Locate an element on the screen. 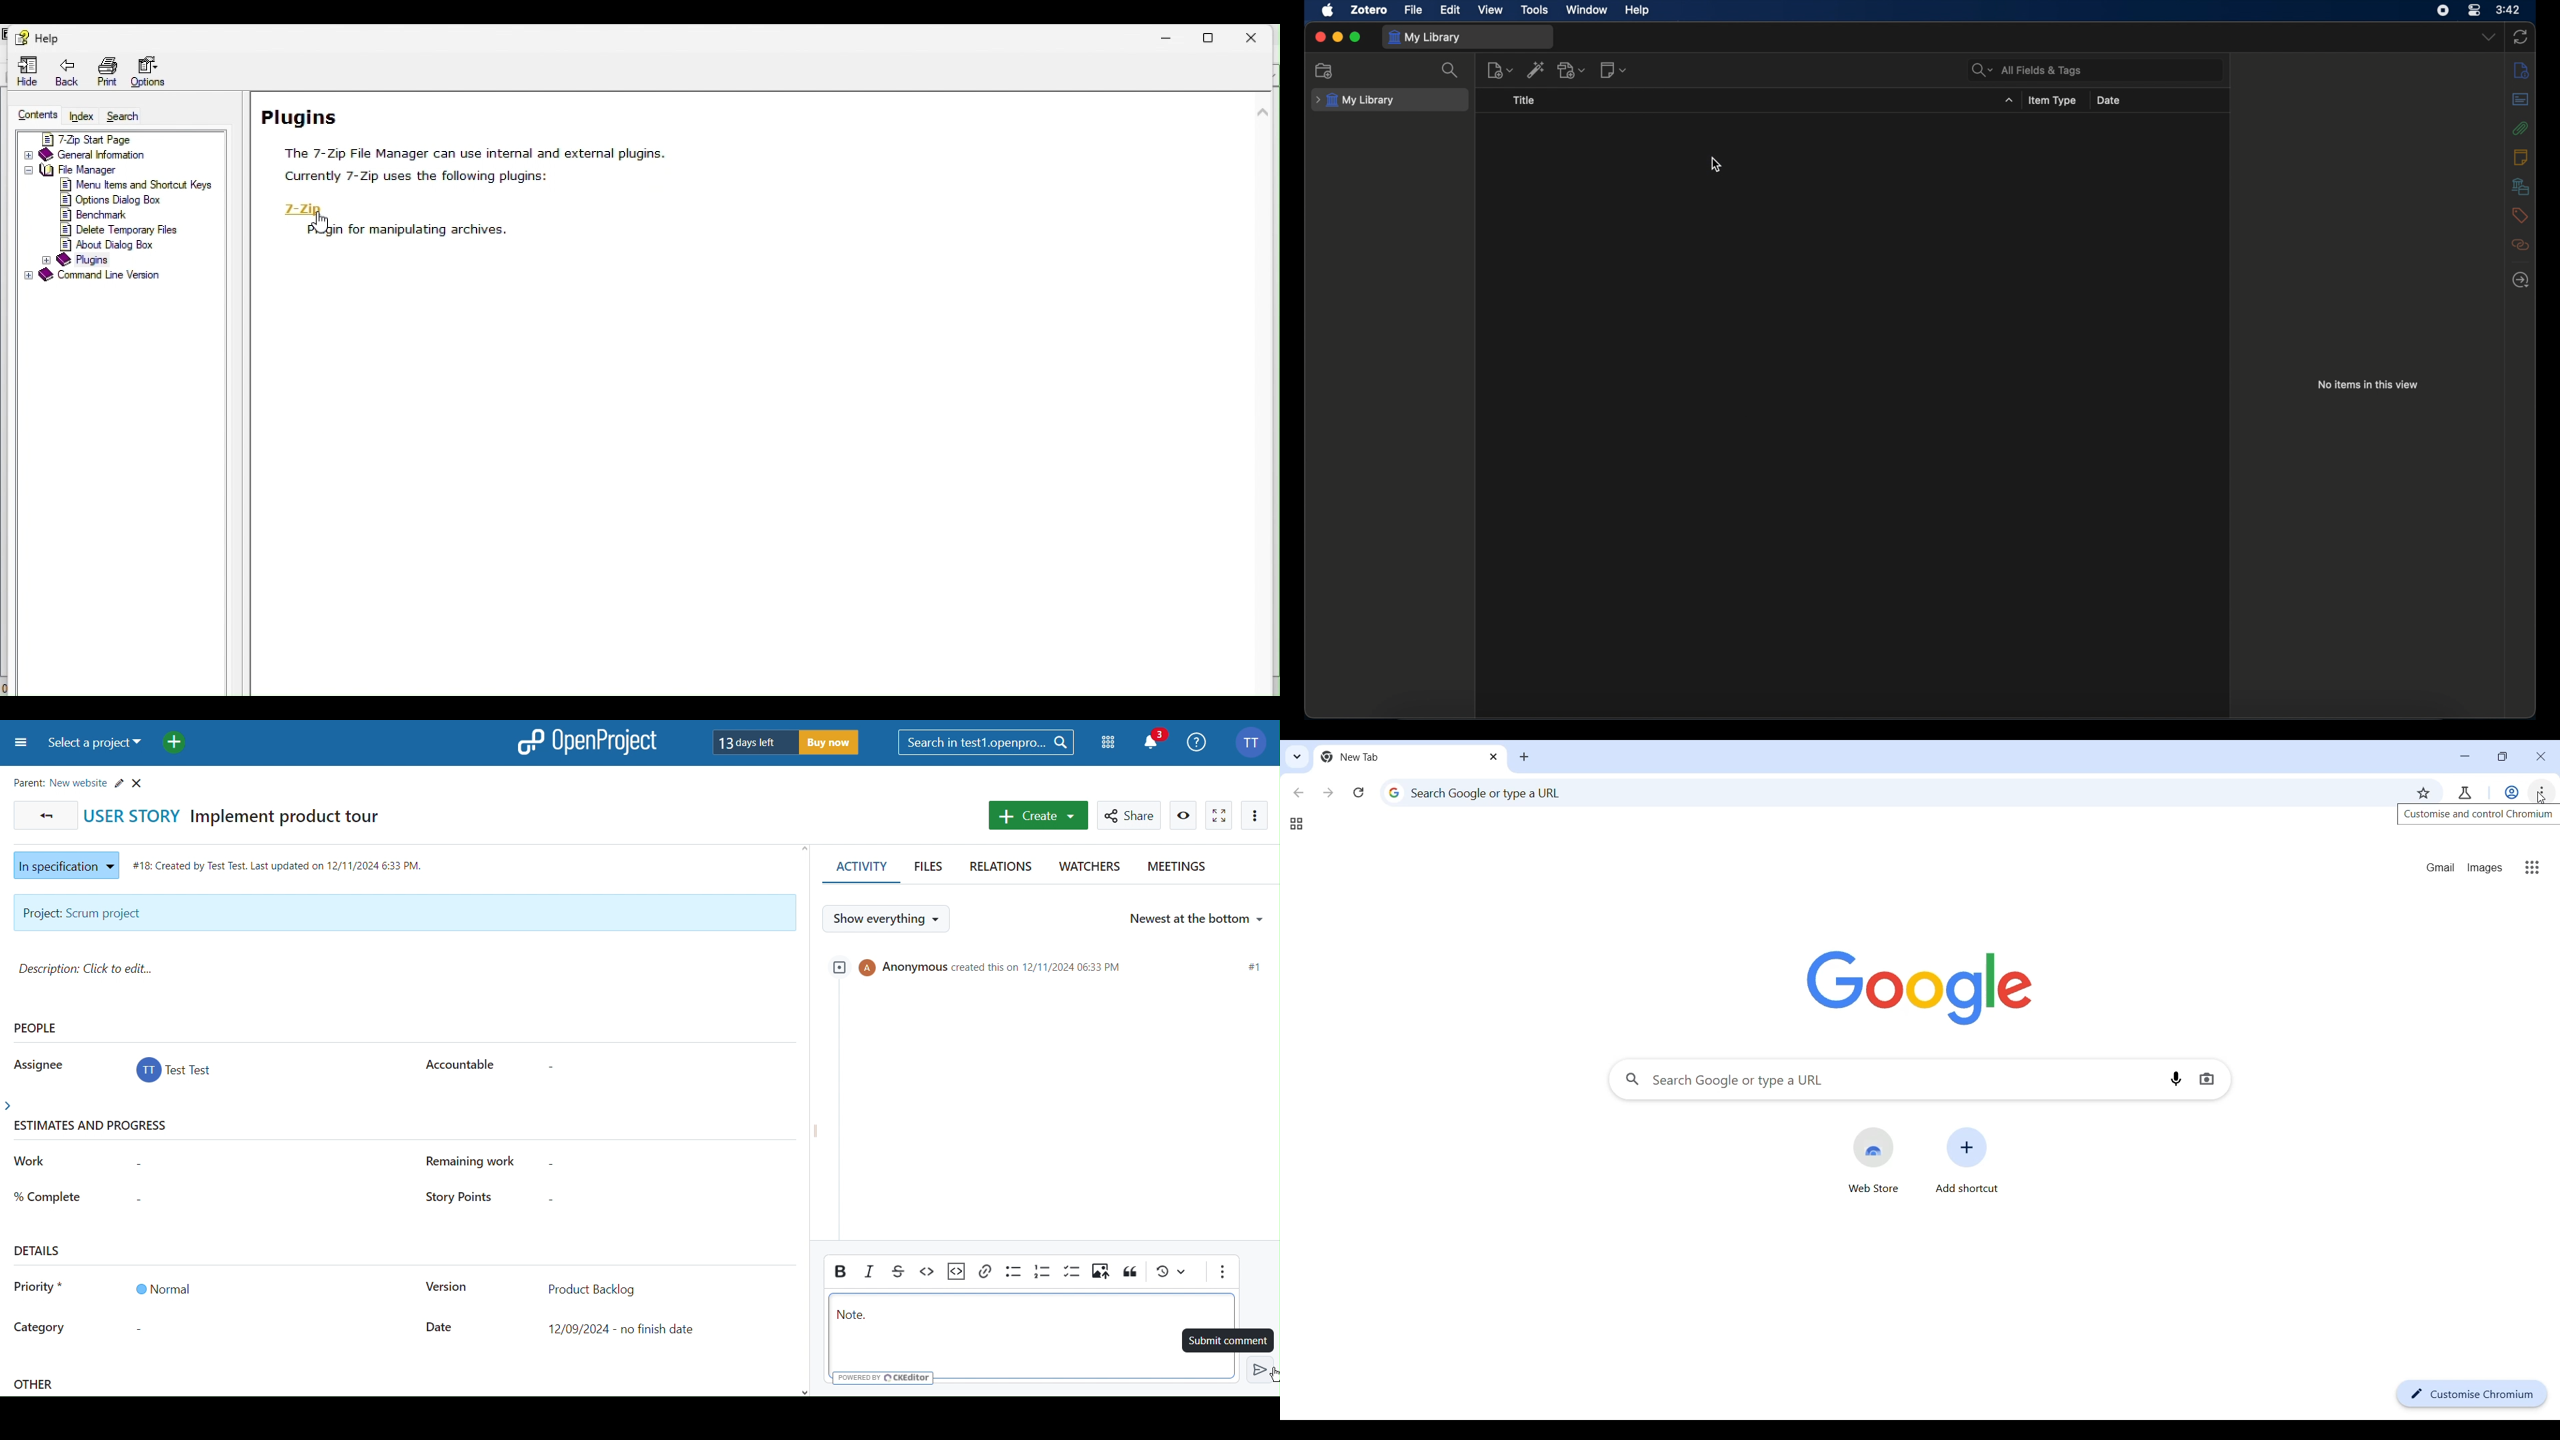 This screenshot has height=1456, width=2576. file is located at coordinates (1413, 11).